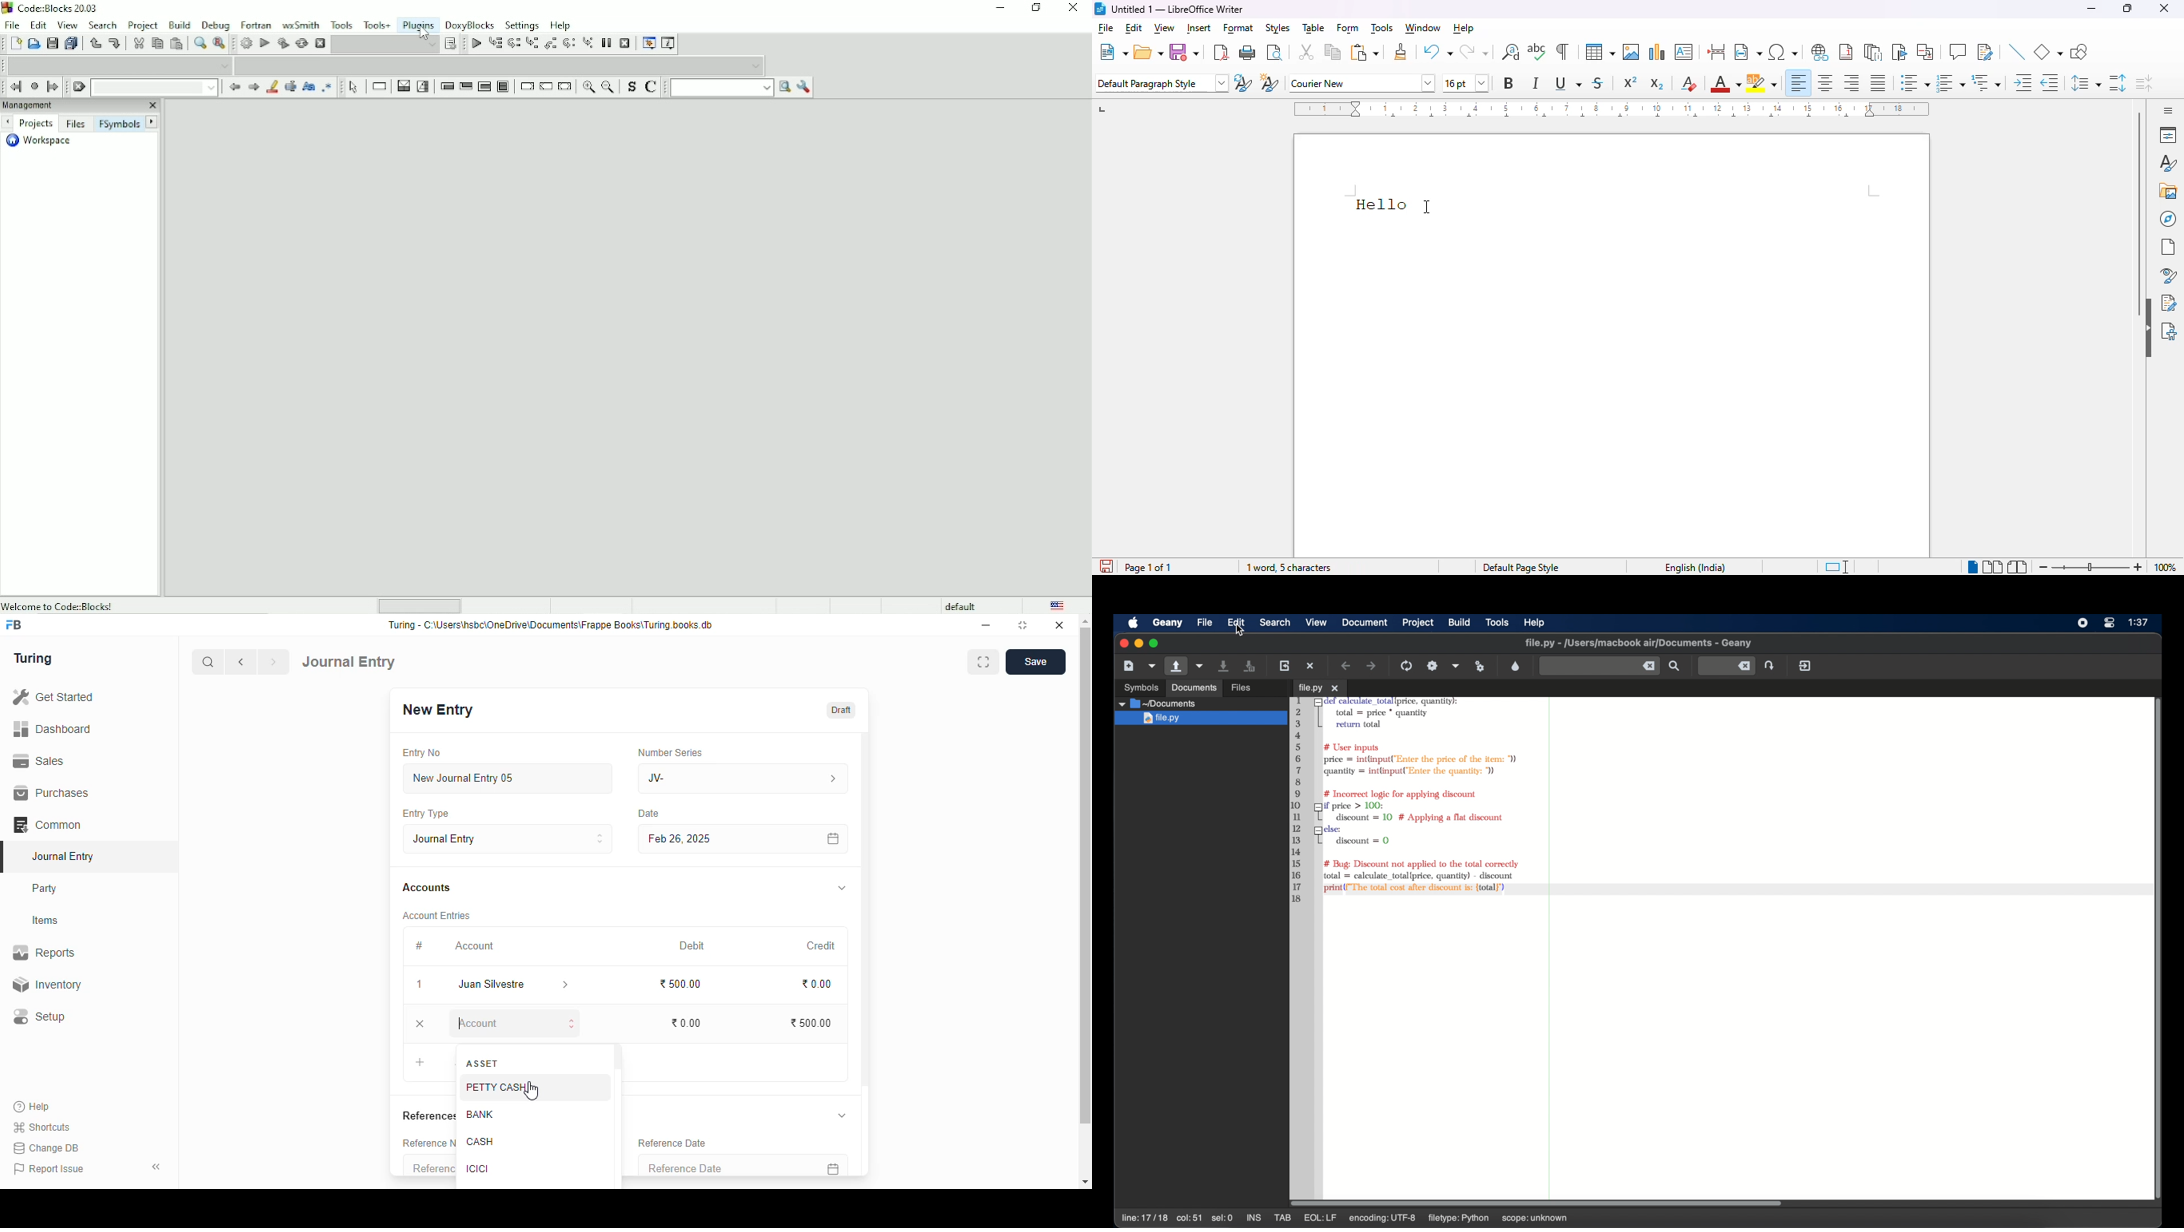 This screenshot has width=2184, height=1232. What do you see at coordinates (1165, 29) in the screenshot?
I see `view` at bounding box center [1165, 29].